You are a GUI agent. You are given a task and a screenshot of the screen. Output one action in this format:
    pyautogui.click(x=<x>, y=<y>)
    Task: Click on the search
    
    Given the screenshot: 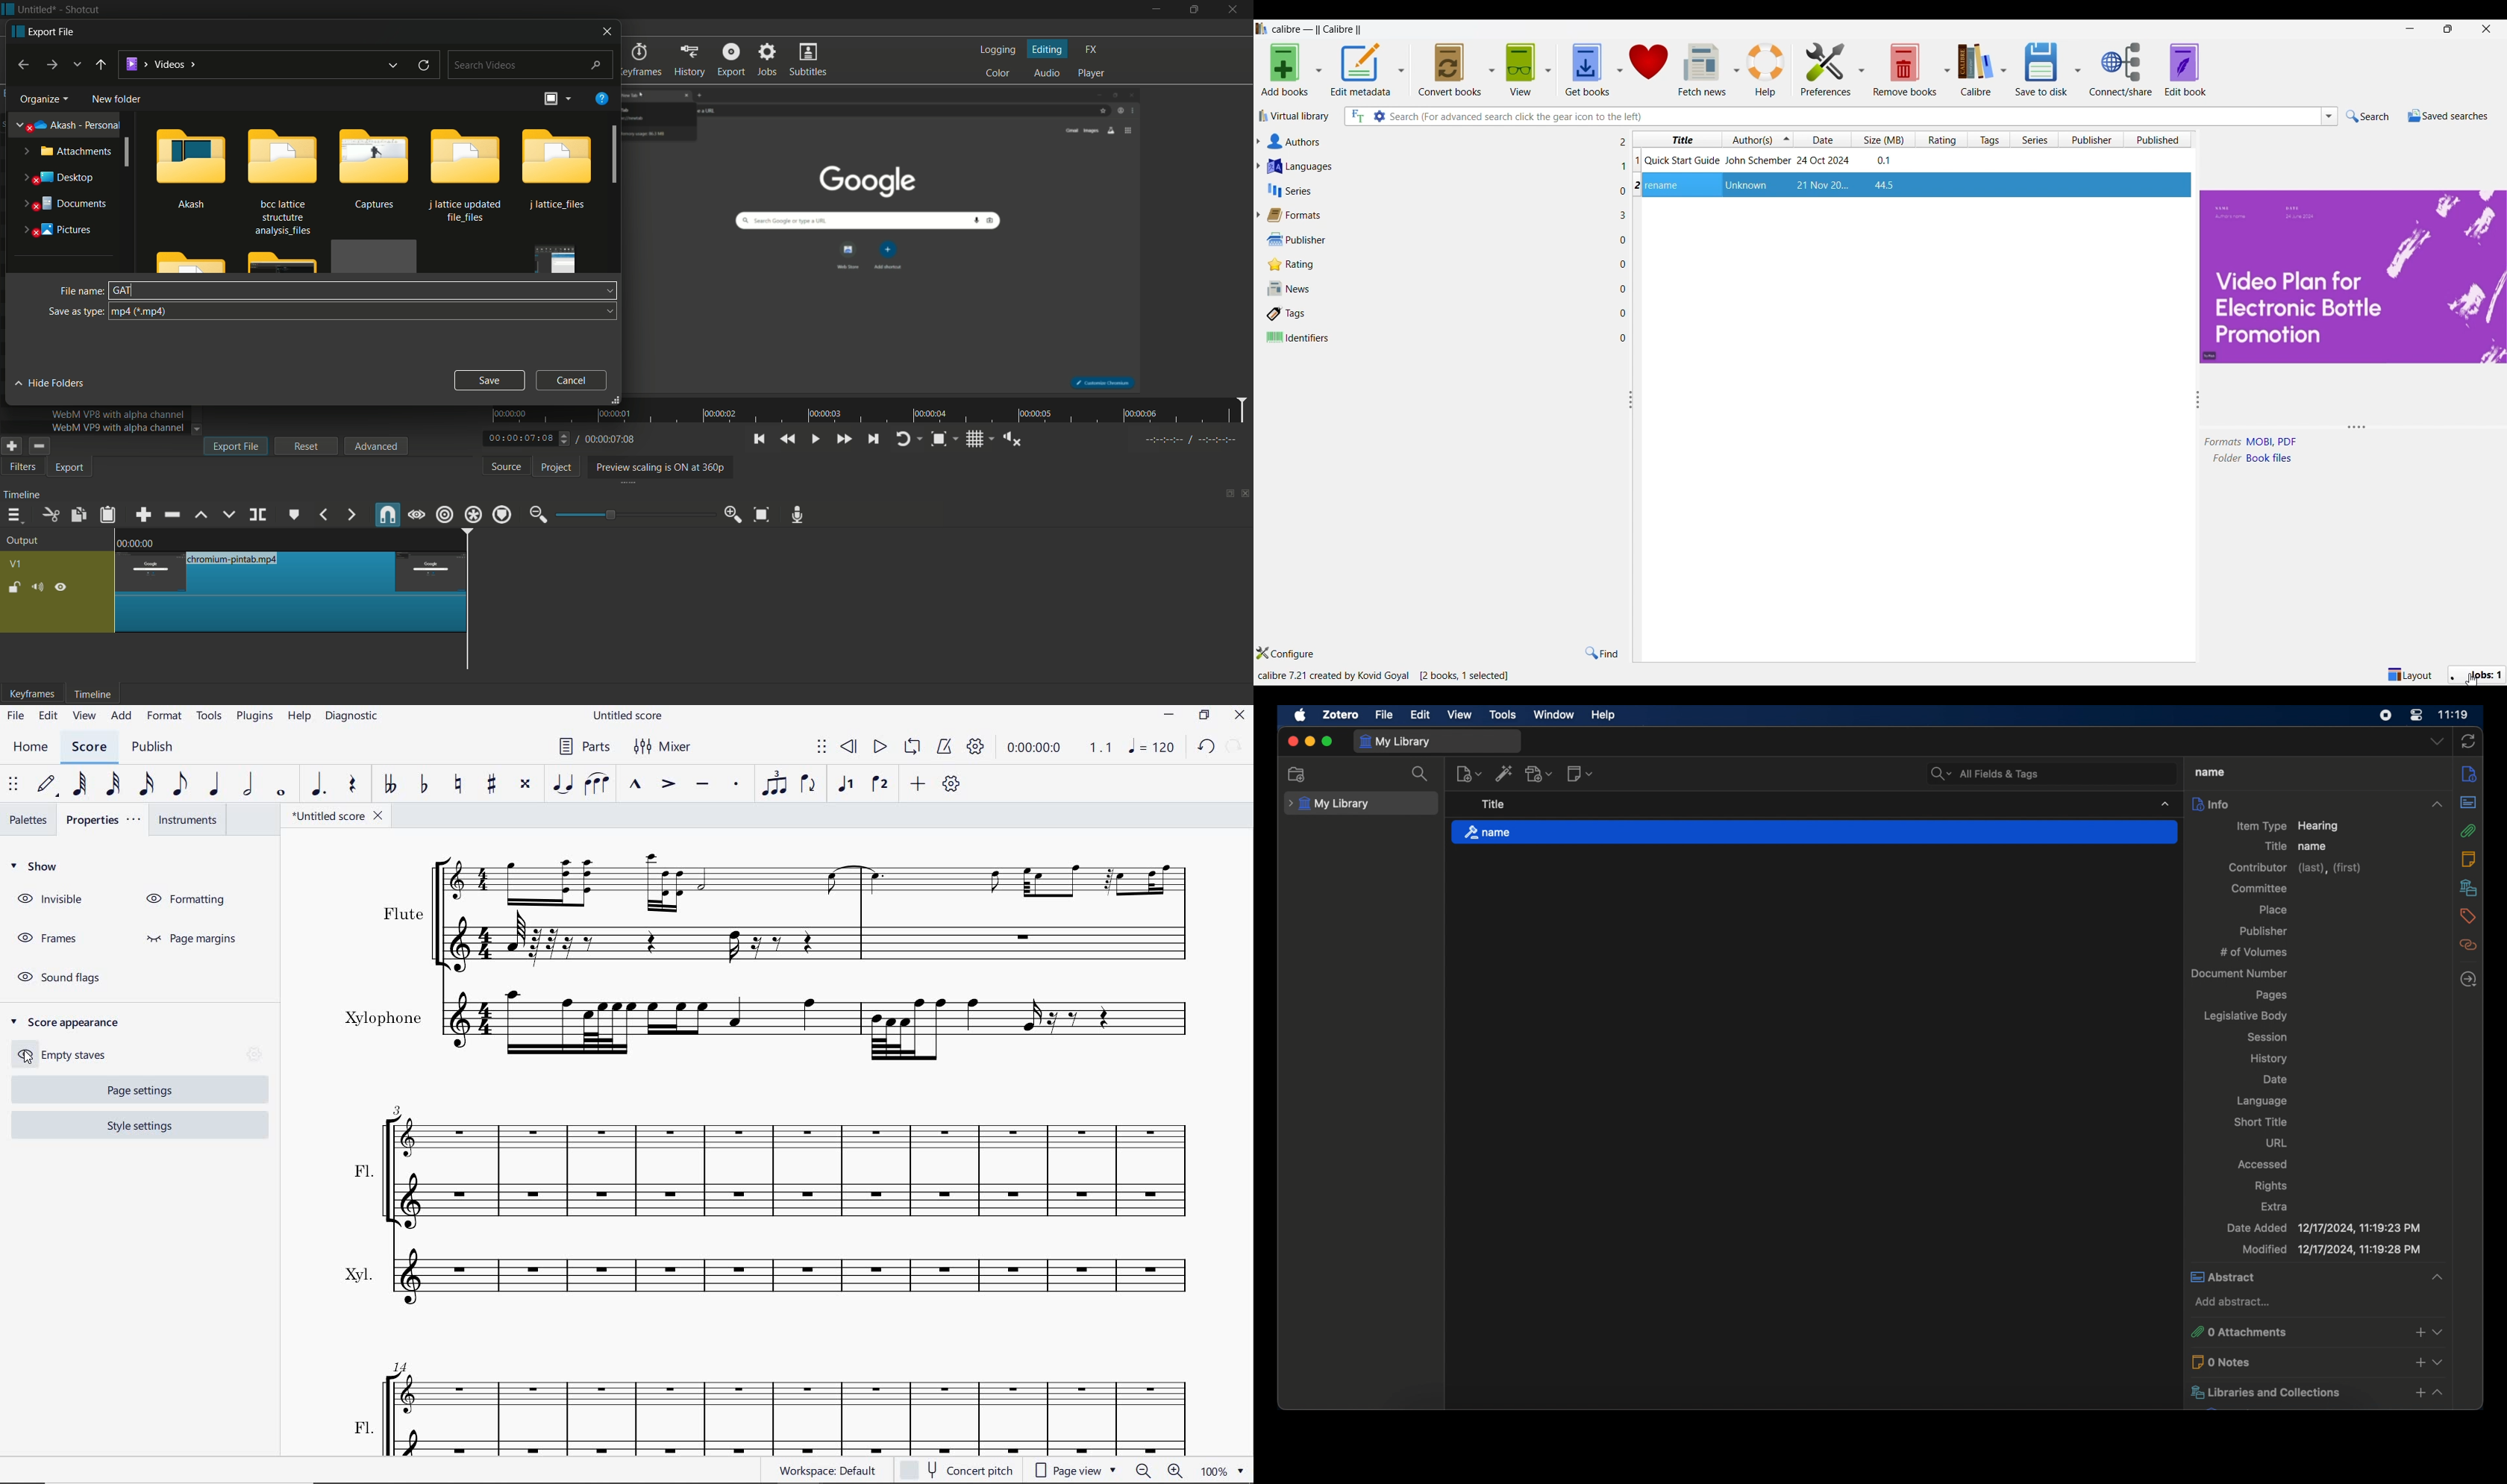 What is the action you would take?
    pyautogui.click(x=1983, y=774)
    